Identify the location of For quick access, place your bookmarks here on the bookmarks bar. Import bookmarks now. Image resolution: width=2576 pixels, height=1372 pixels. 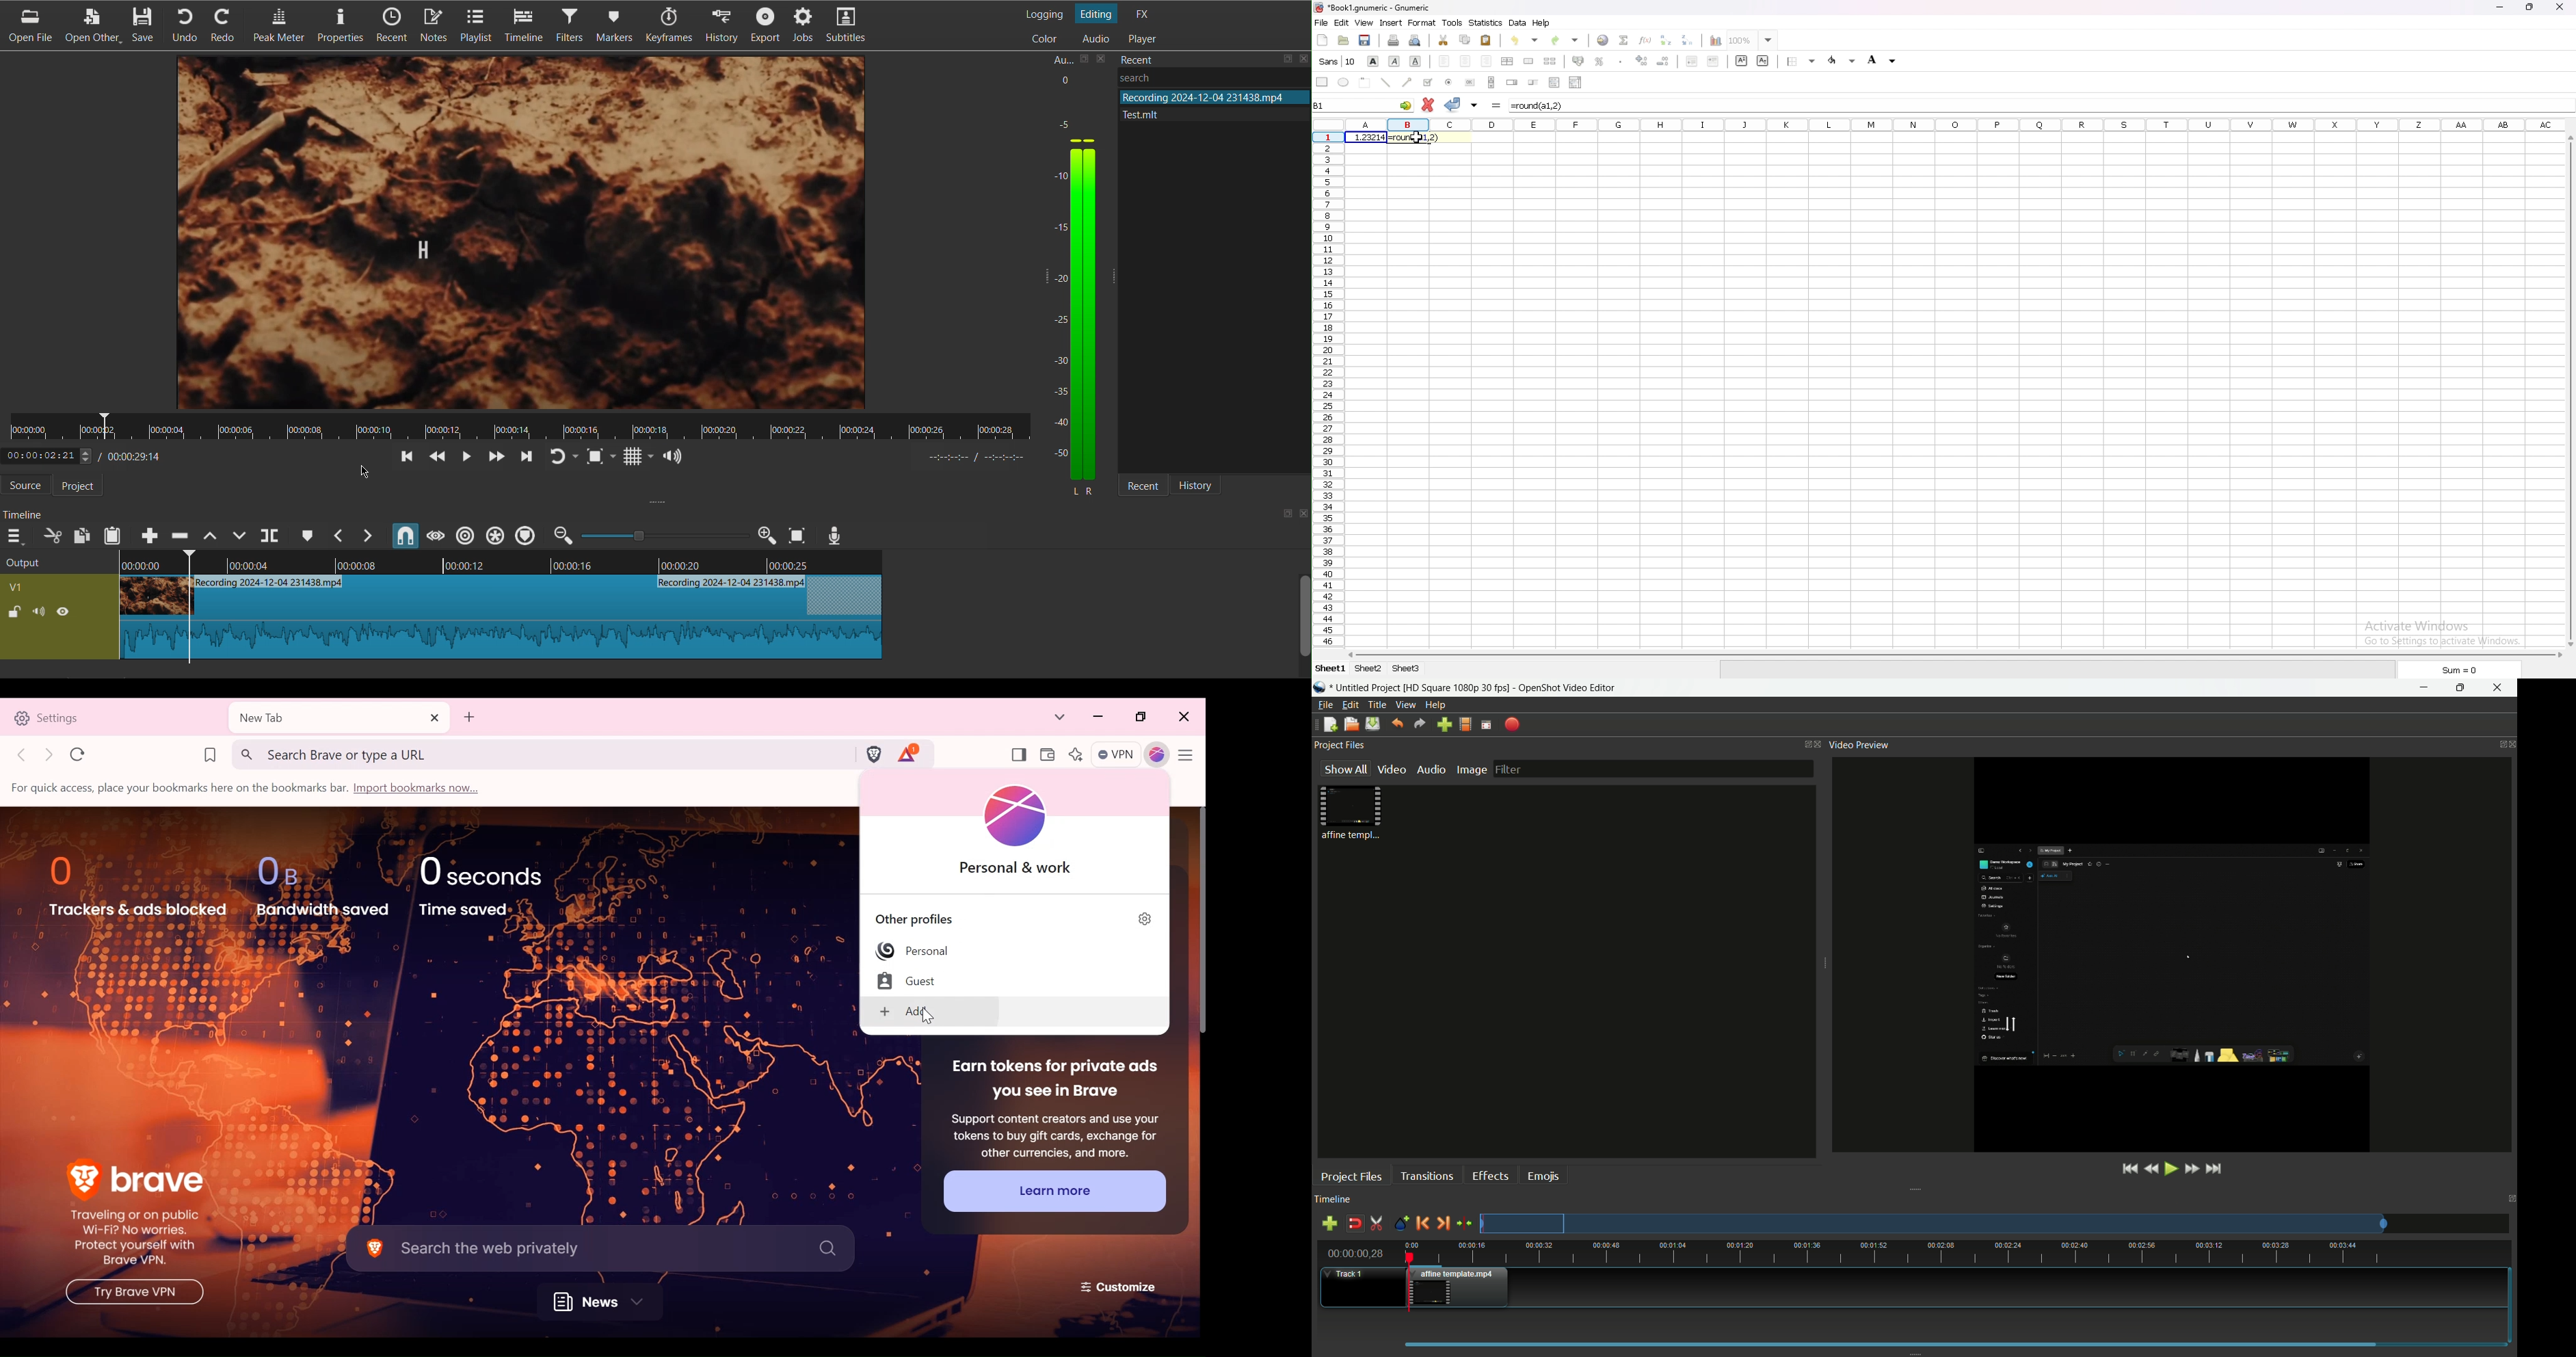
(249, 788).